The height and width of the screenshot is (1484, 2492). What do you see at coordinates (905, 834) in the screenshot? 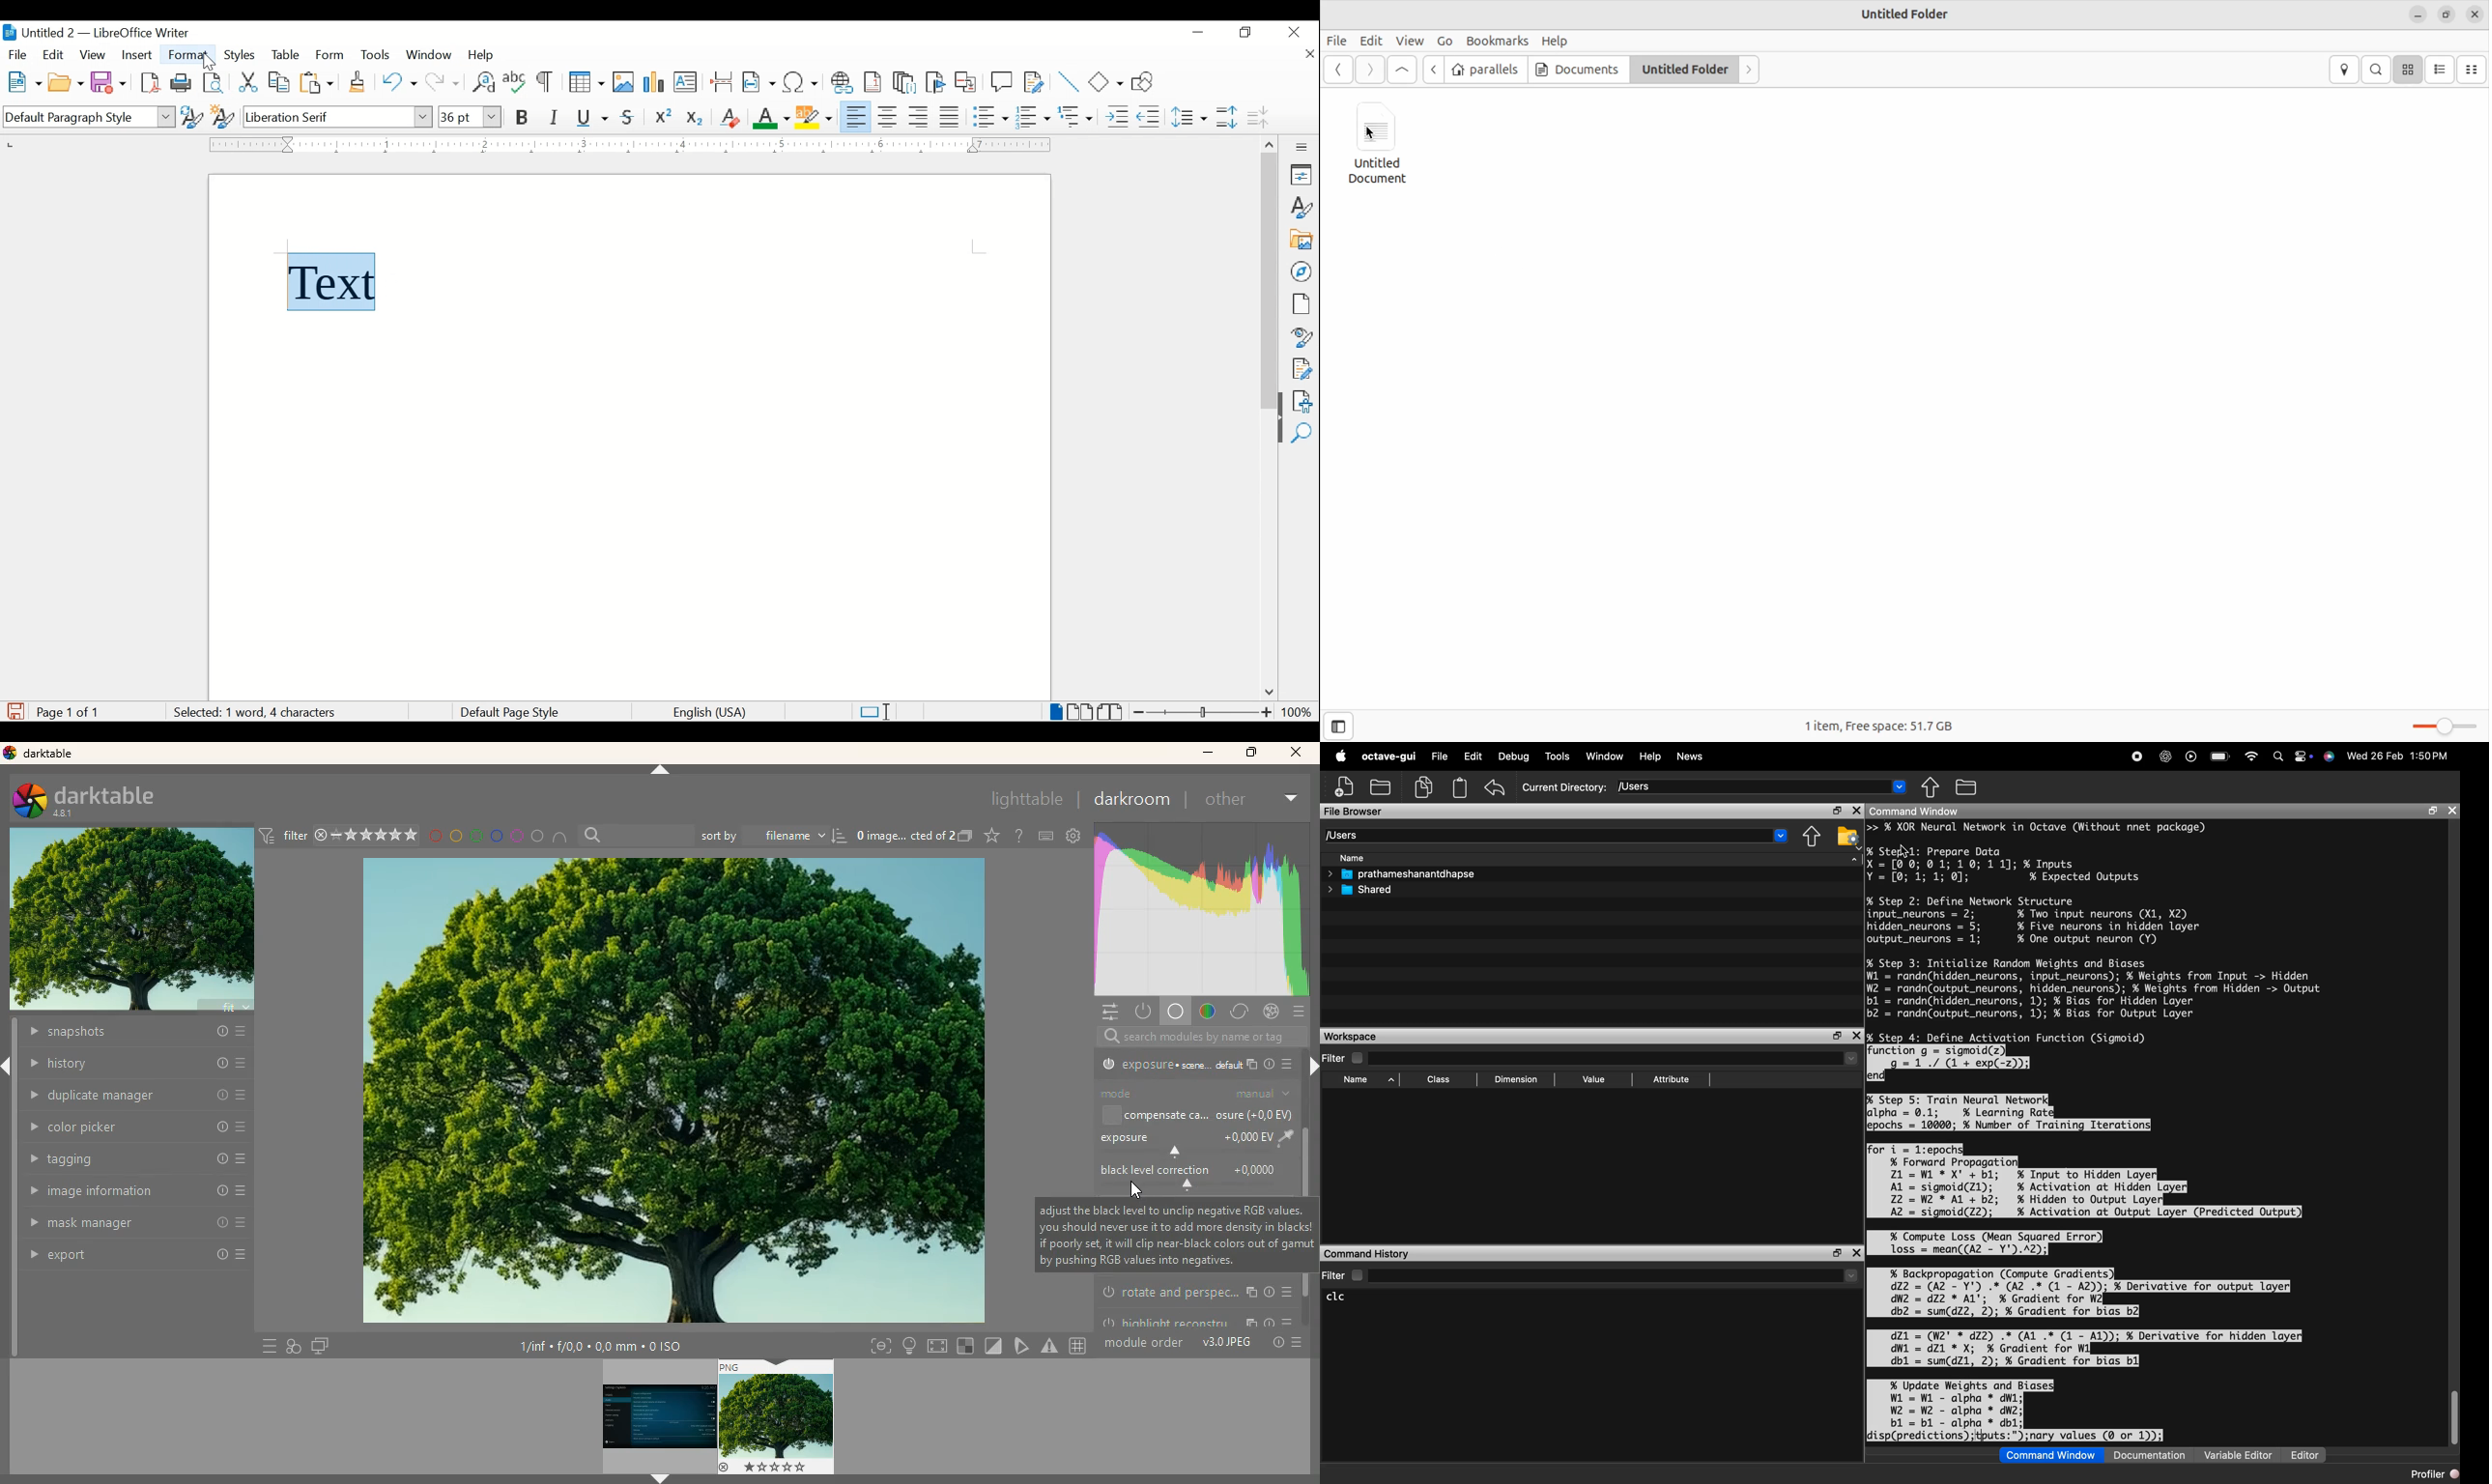
I see `image description` at bounding box center [905, 834].